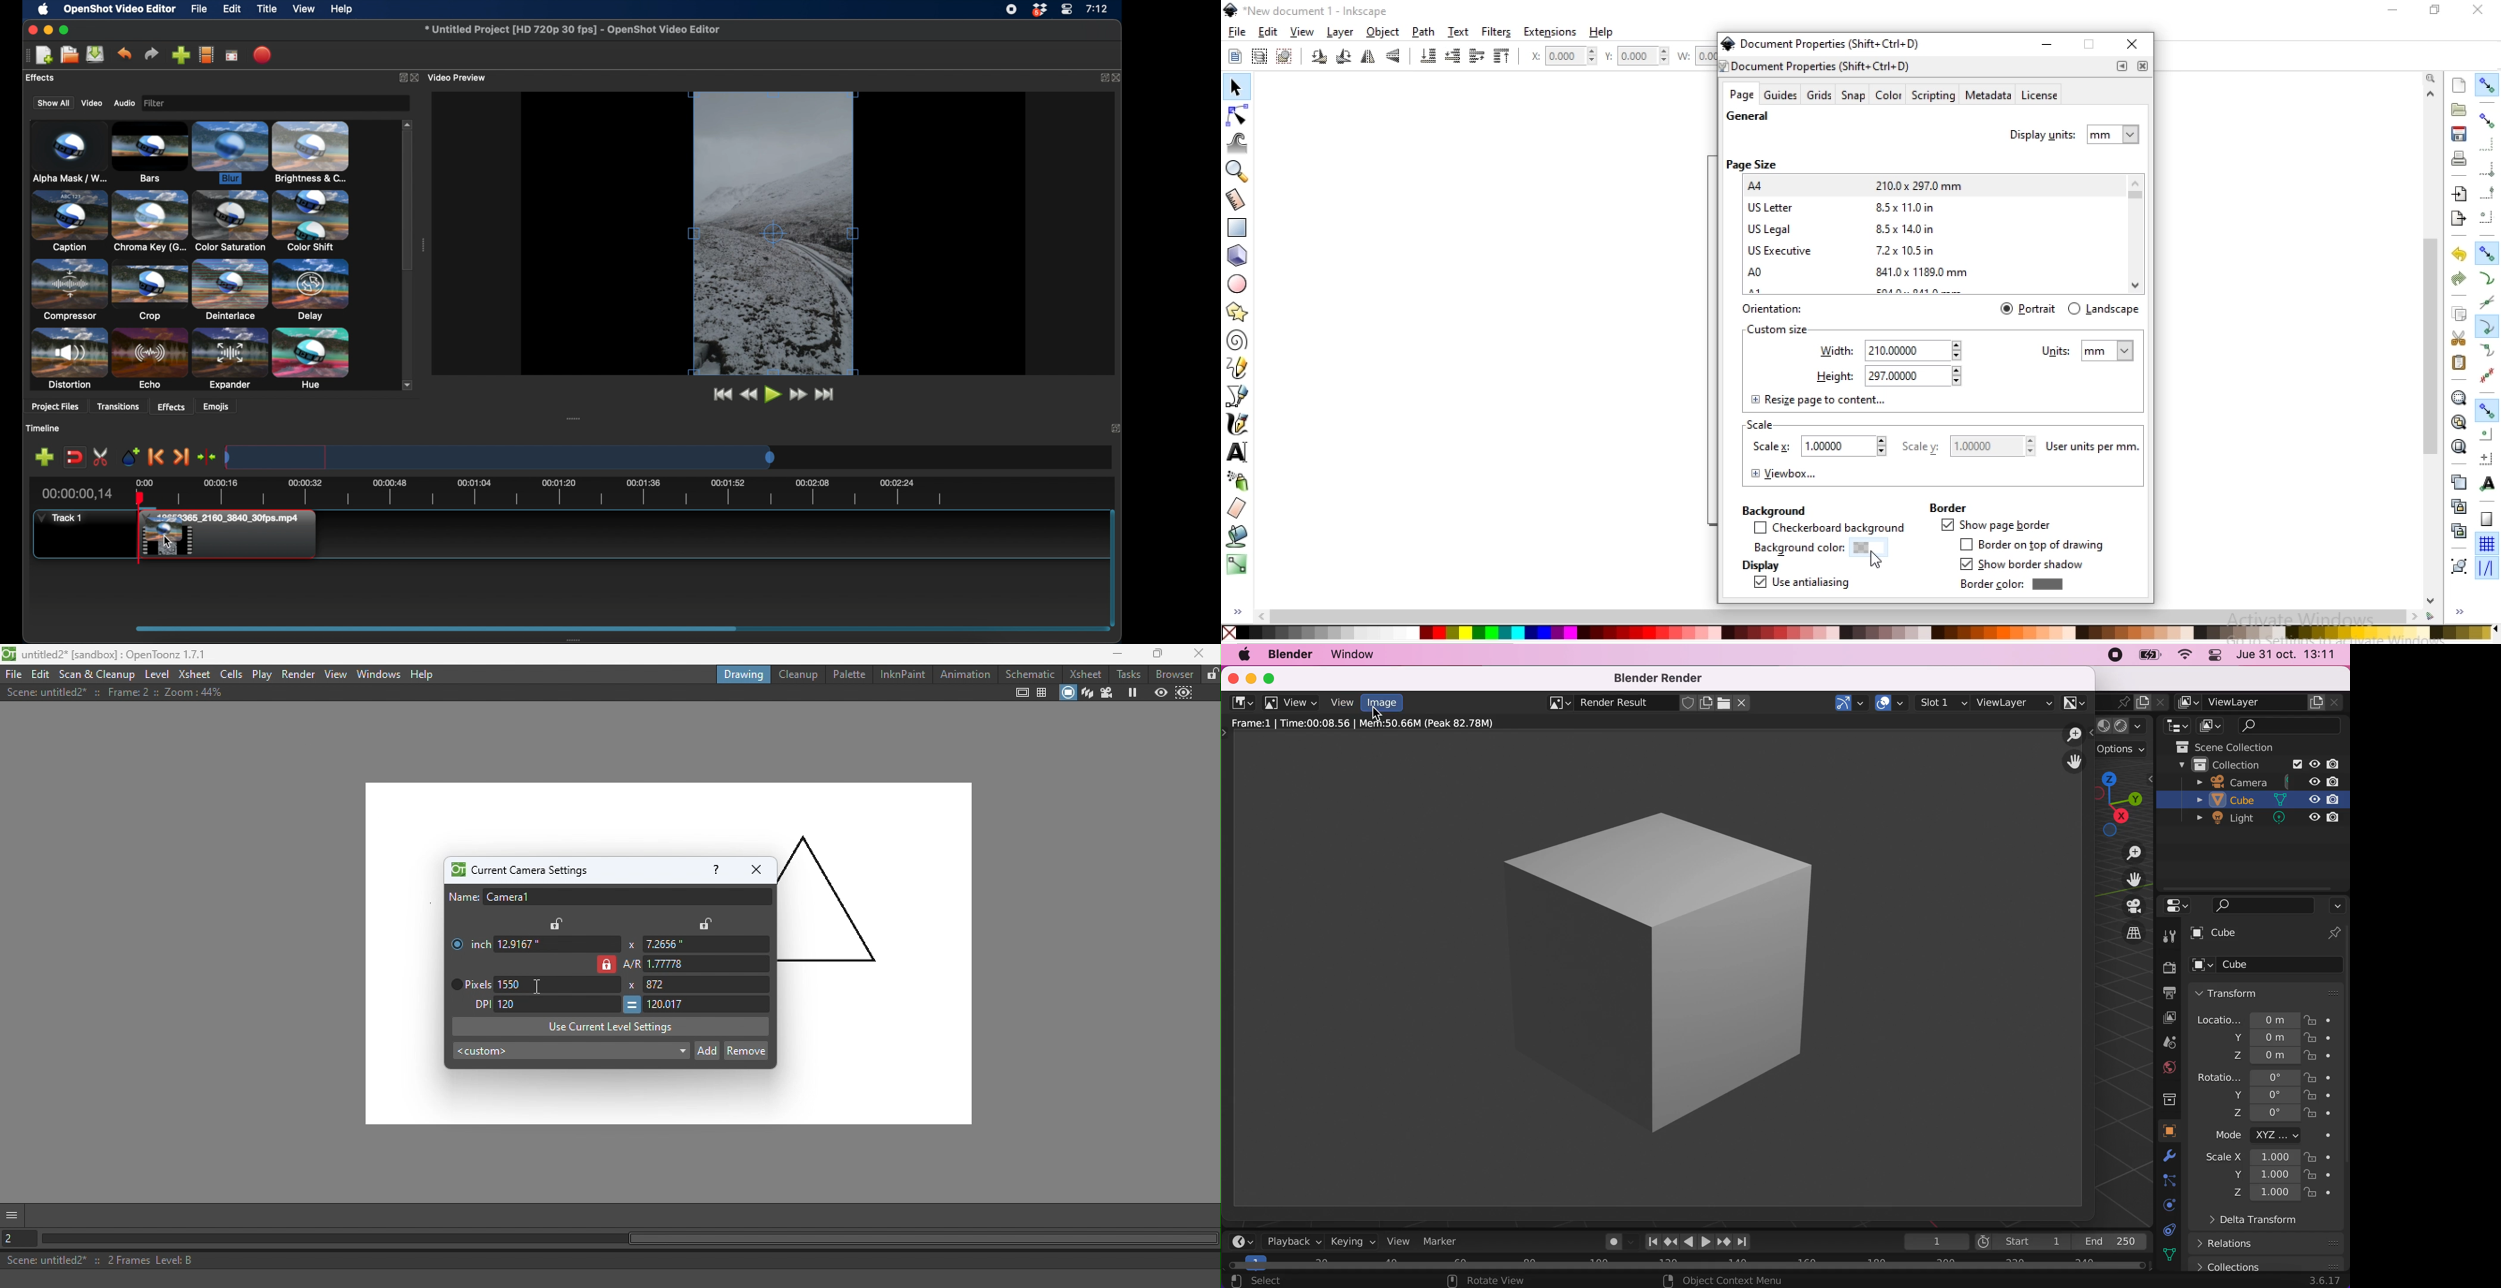 This screenshot has width=2520, height=1288. What do you see at coordinates (2488, 144) in the screenshot?
I see `snap to edges of bounding box` at bounding box center [2488, 144].